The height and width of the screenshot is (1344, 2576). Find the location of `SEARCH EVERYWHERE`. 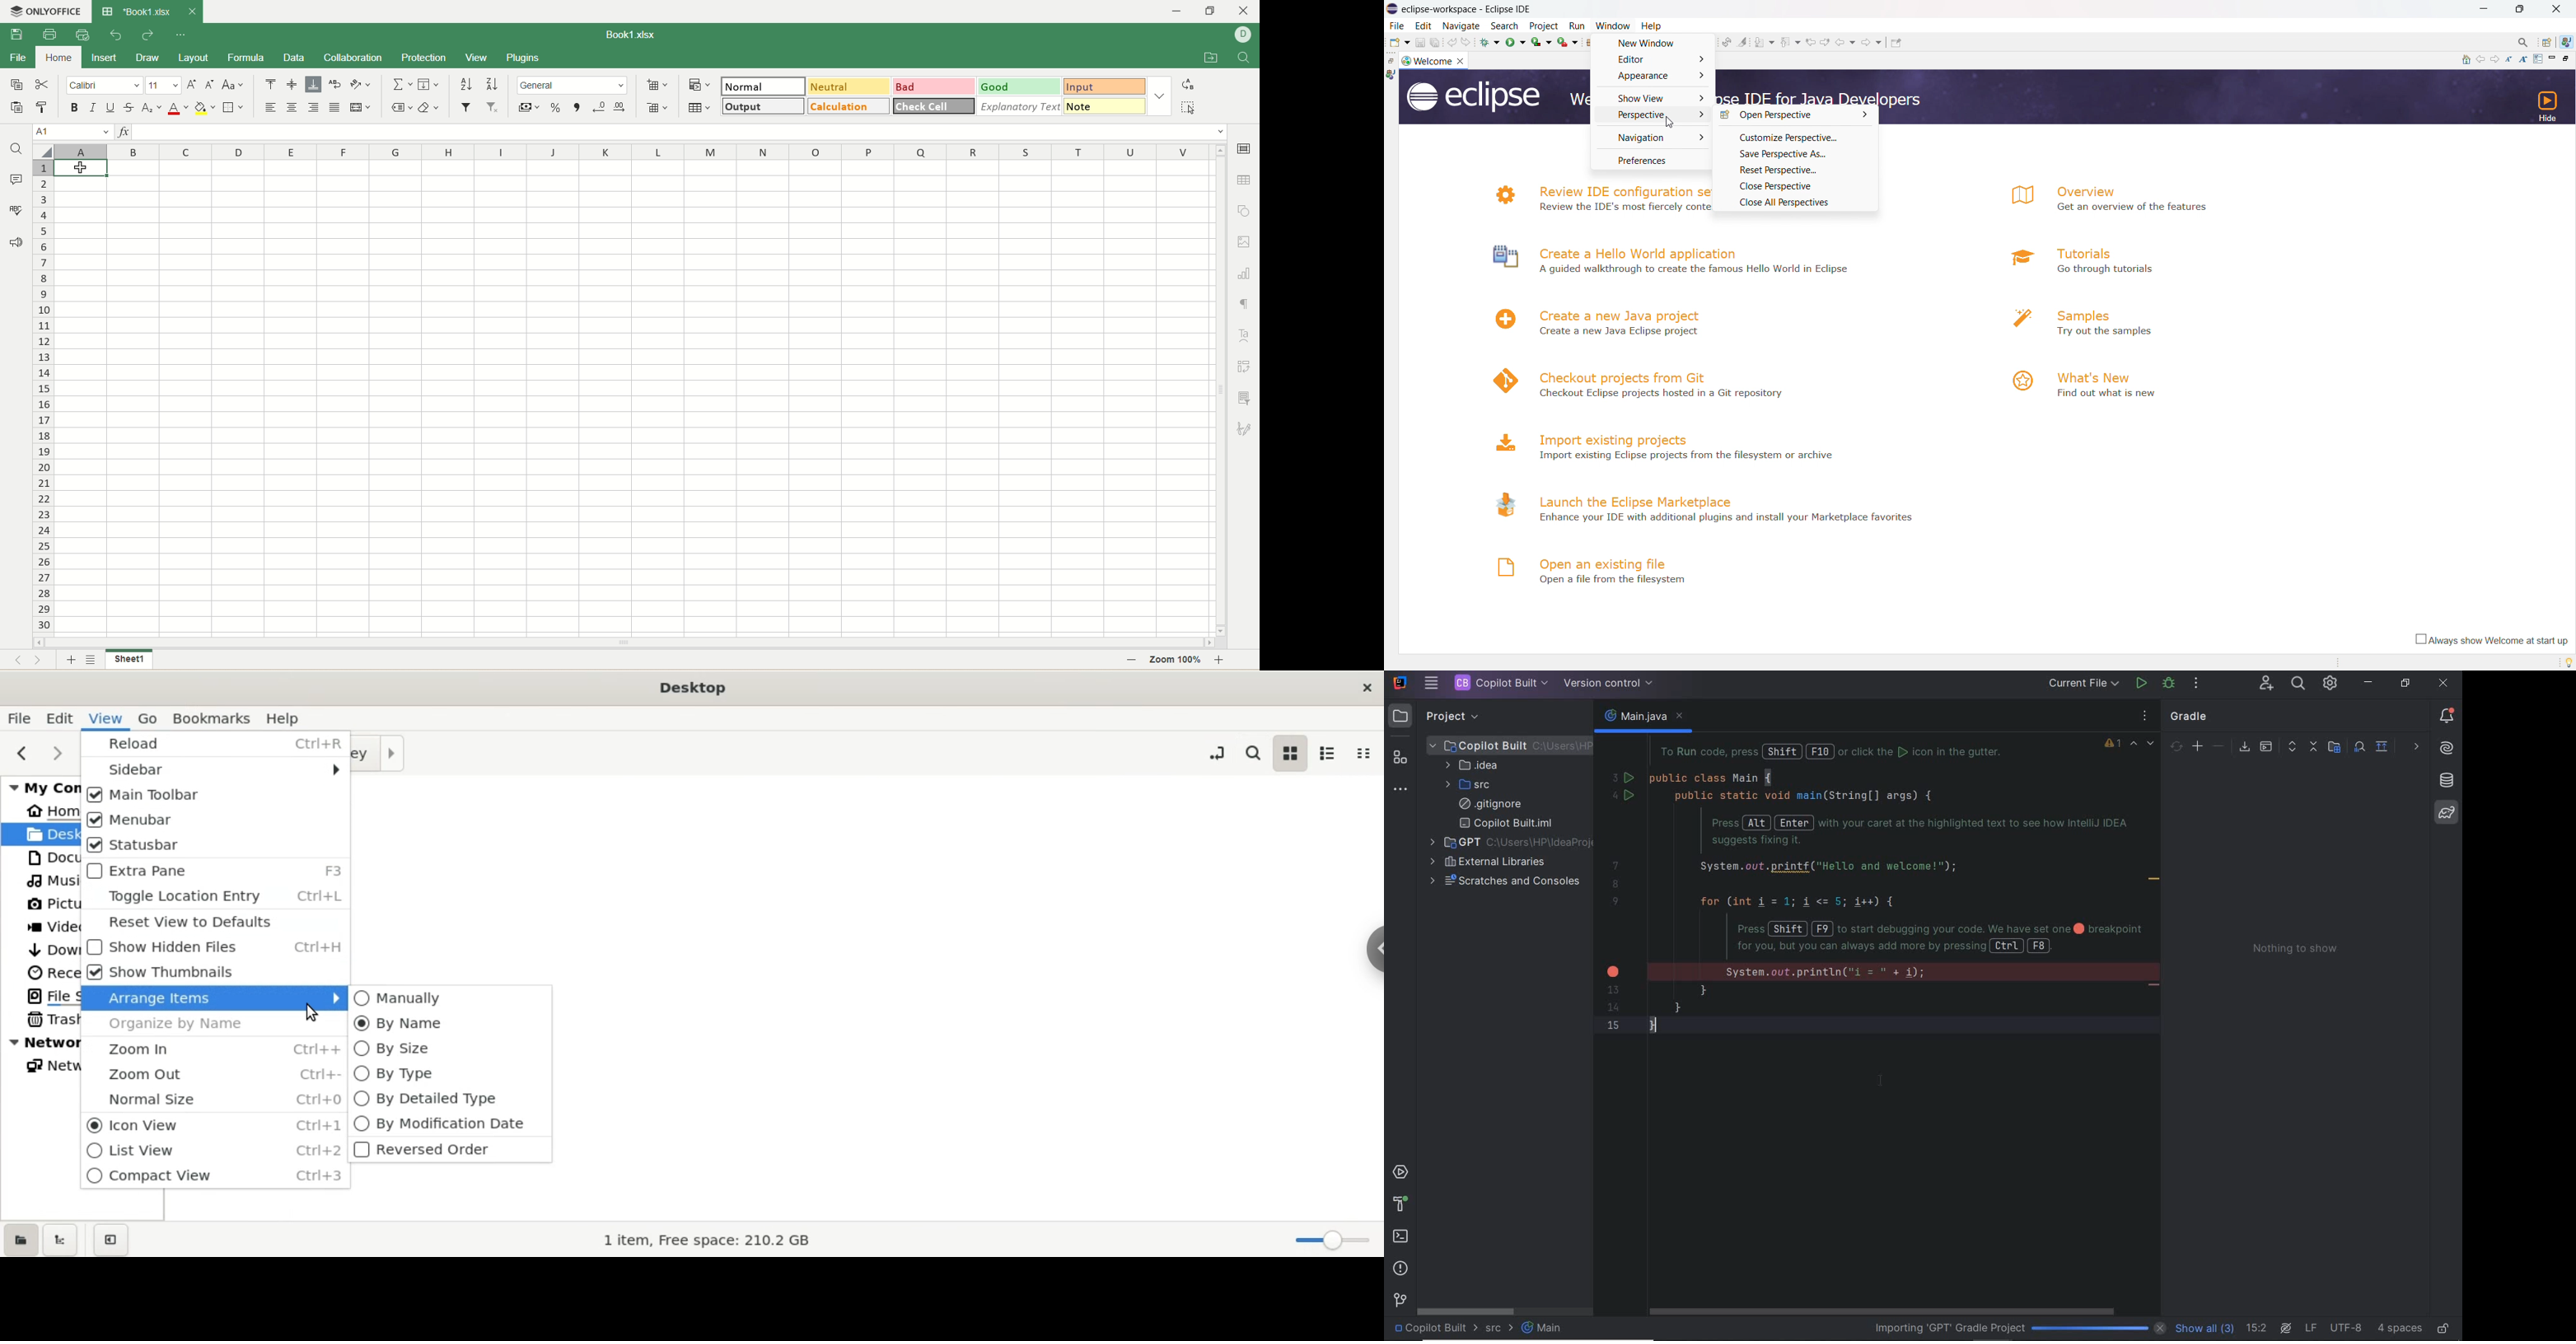

SEARCH EVERYWHERE is located at coordinates (2299, 683).